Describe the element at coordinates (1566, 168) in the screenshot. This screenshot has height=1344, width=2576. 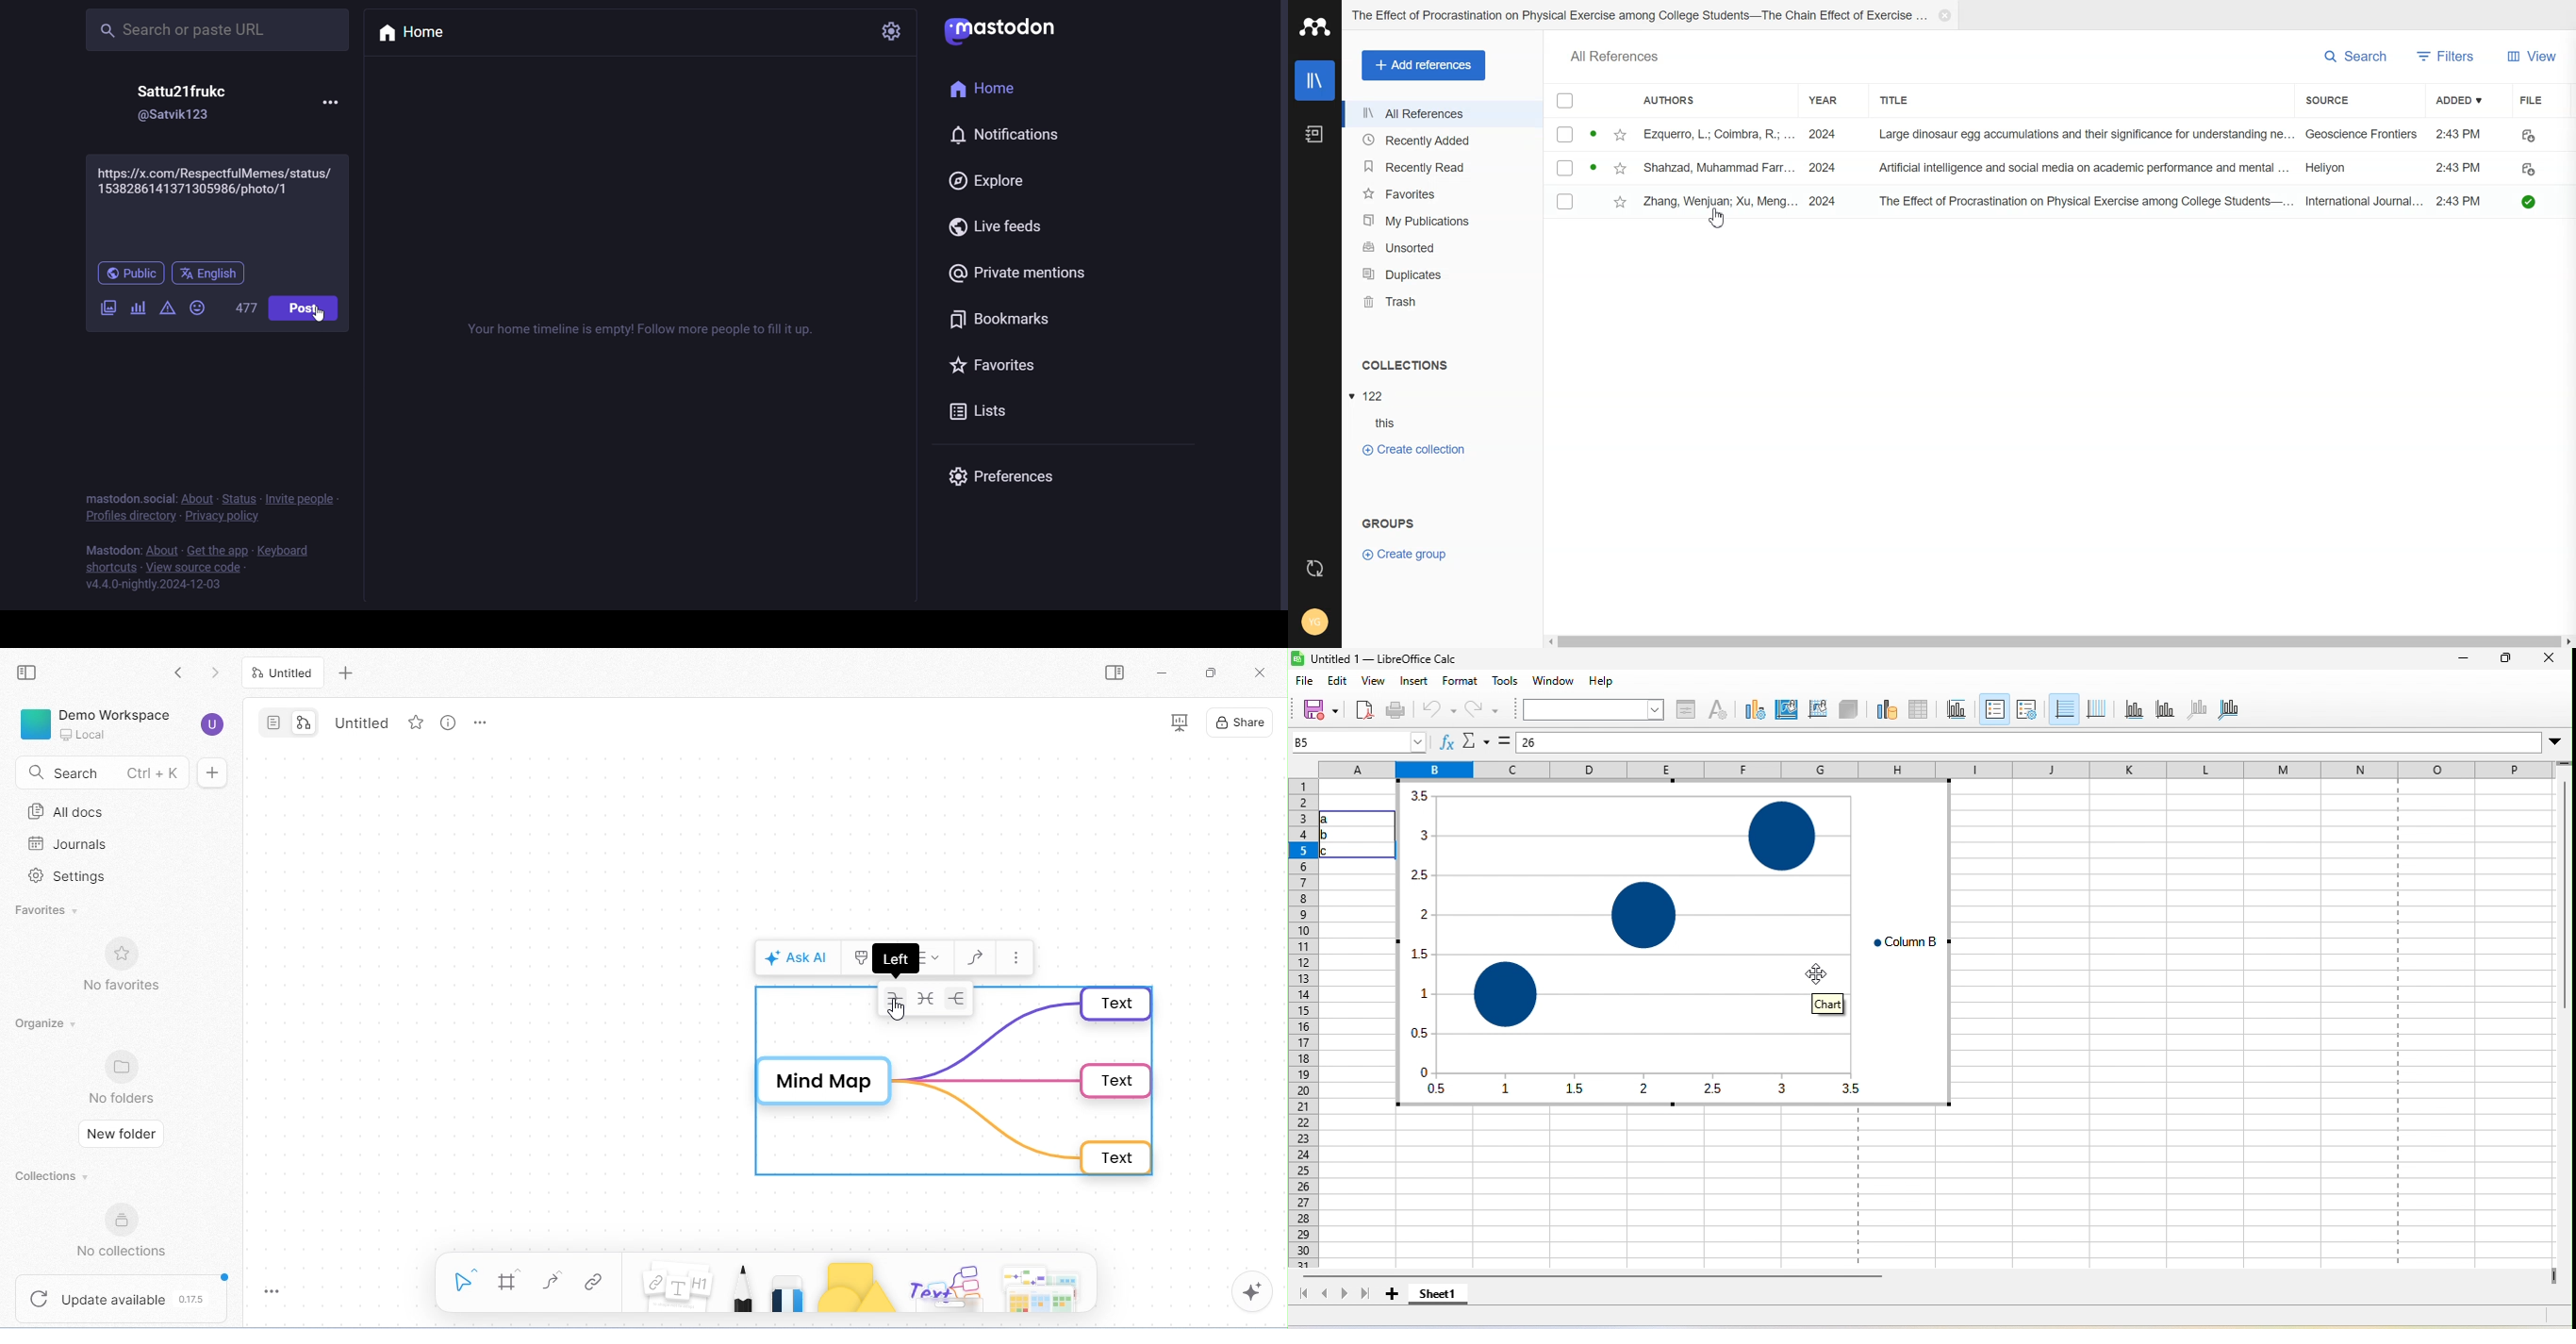
I see `Checkbox` at that location.